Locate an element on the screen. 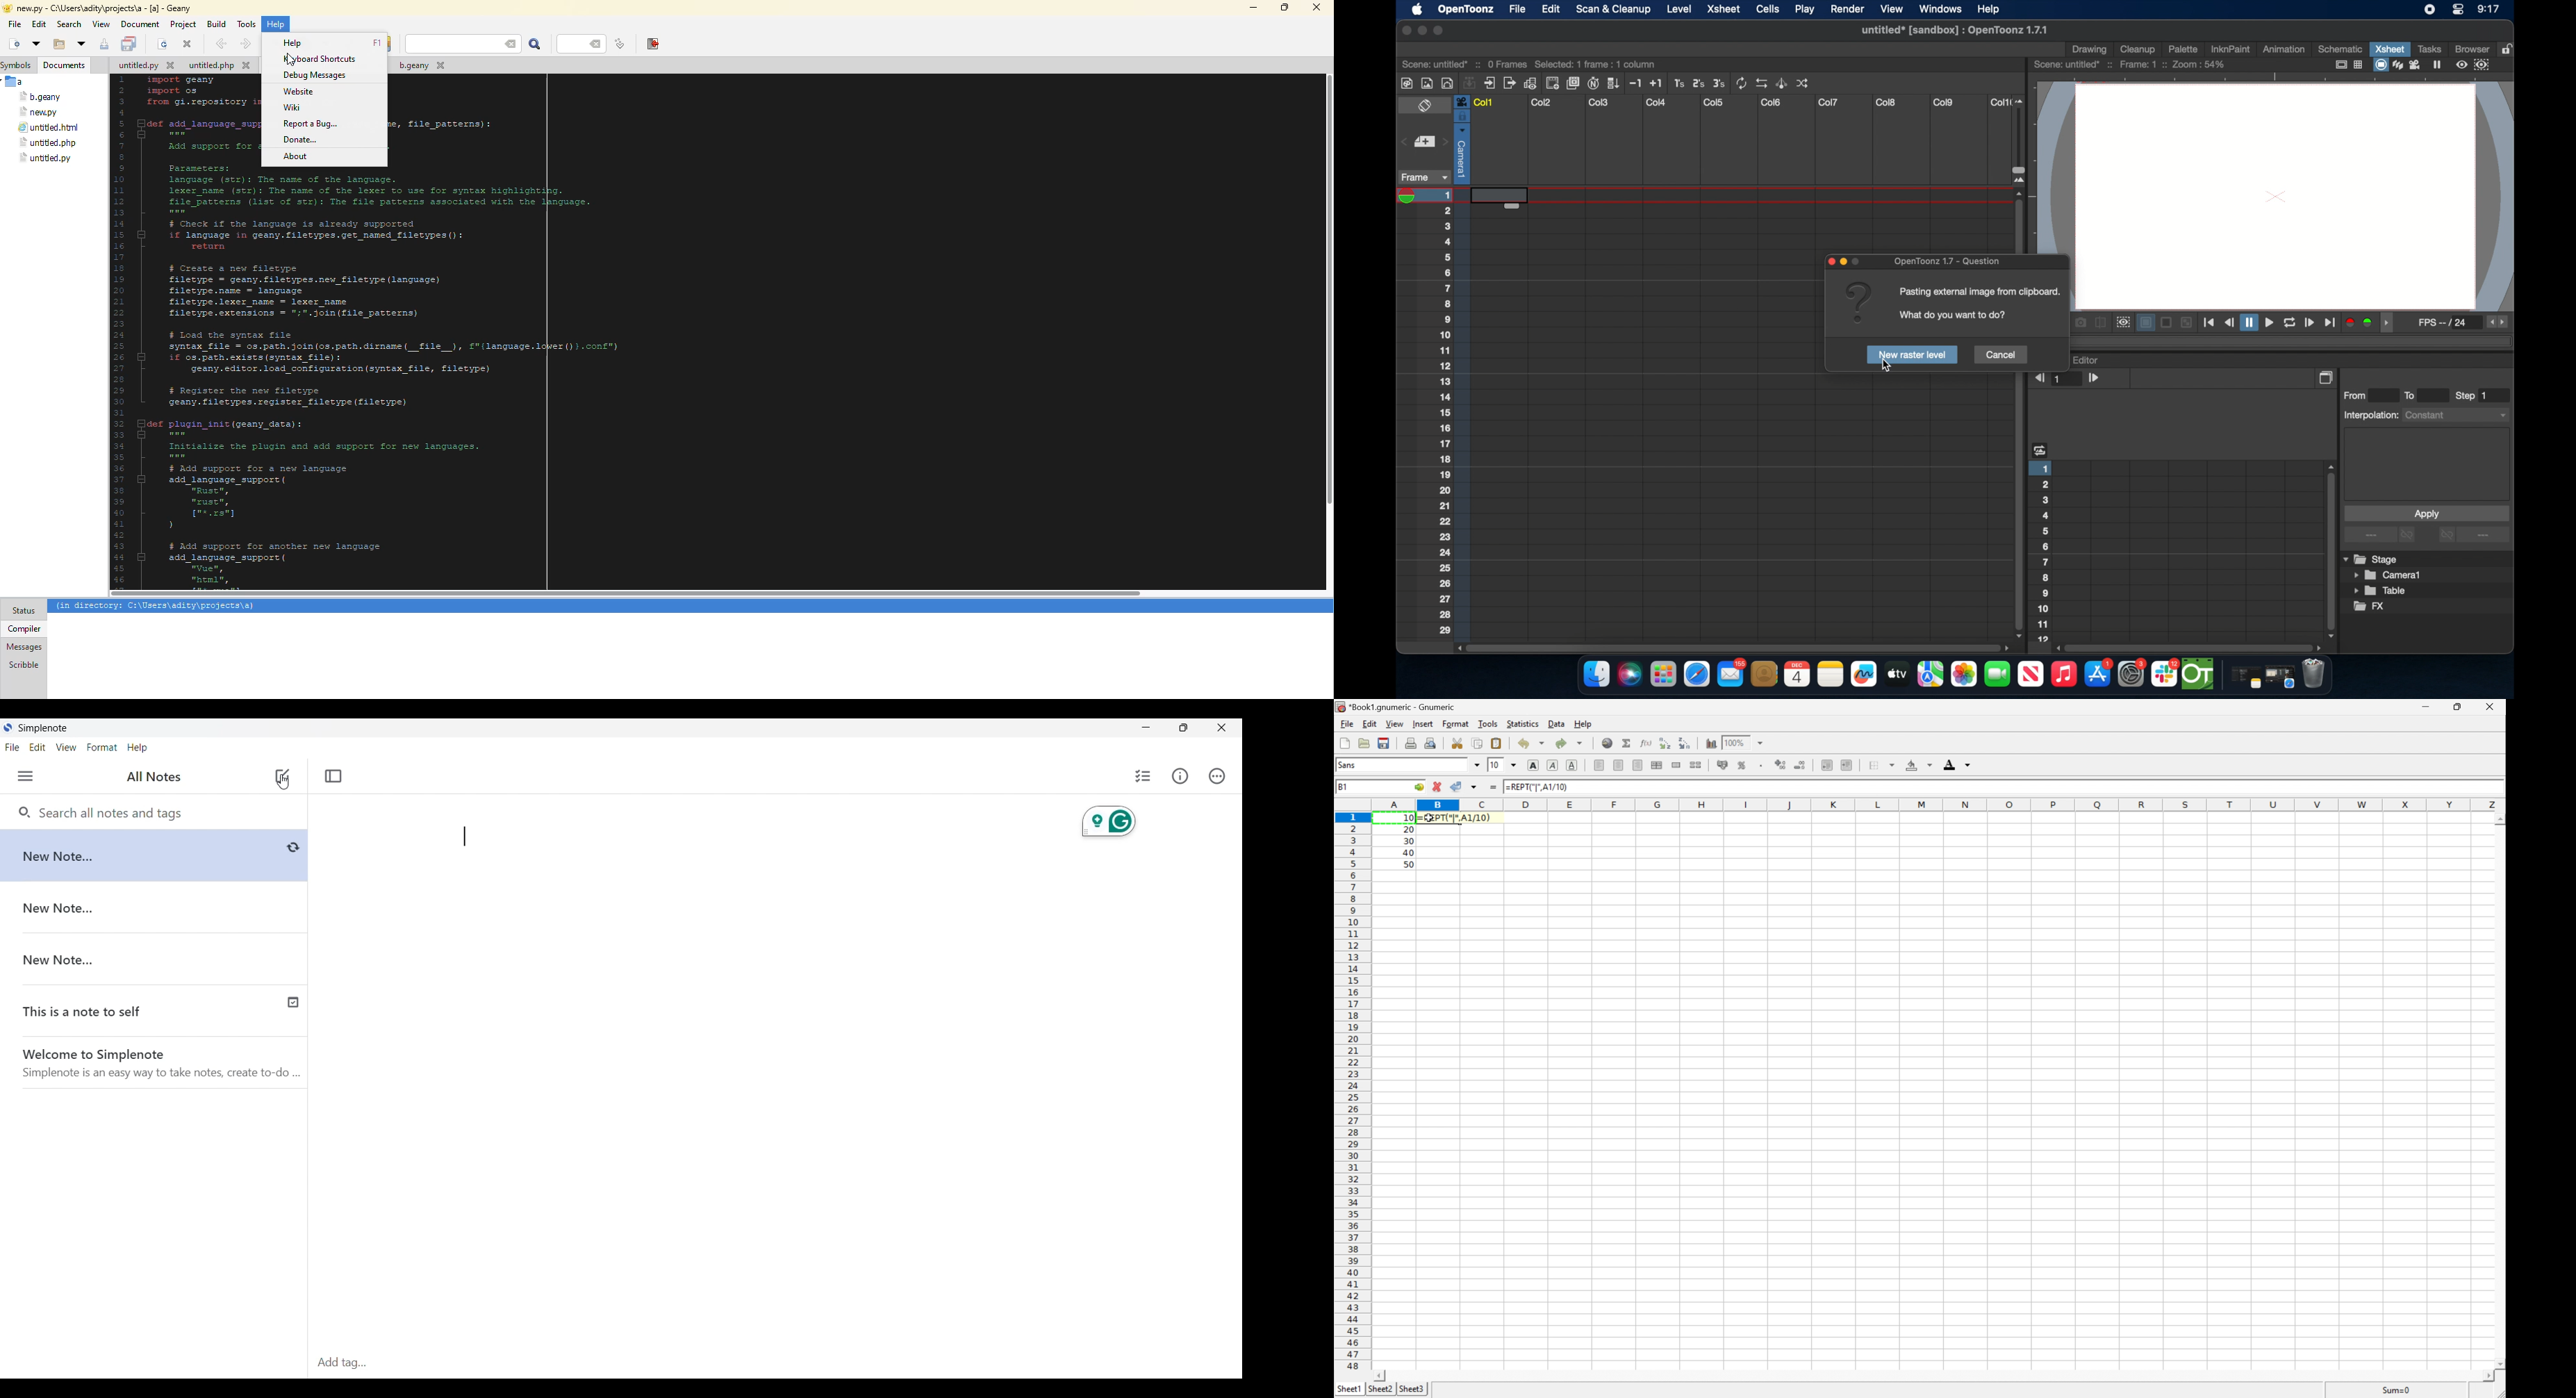 The height and width of the screenshot is (1400, 2576). Scroll Right is located at coordinates (2488, 1376).